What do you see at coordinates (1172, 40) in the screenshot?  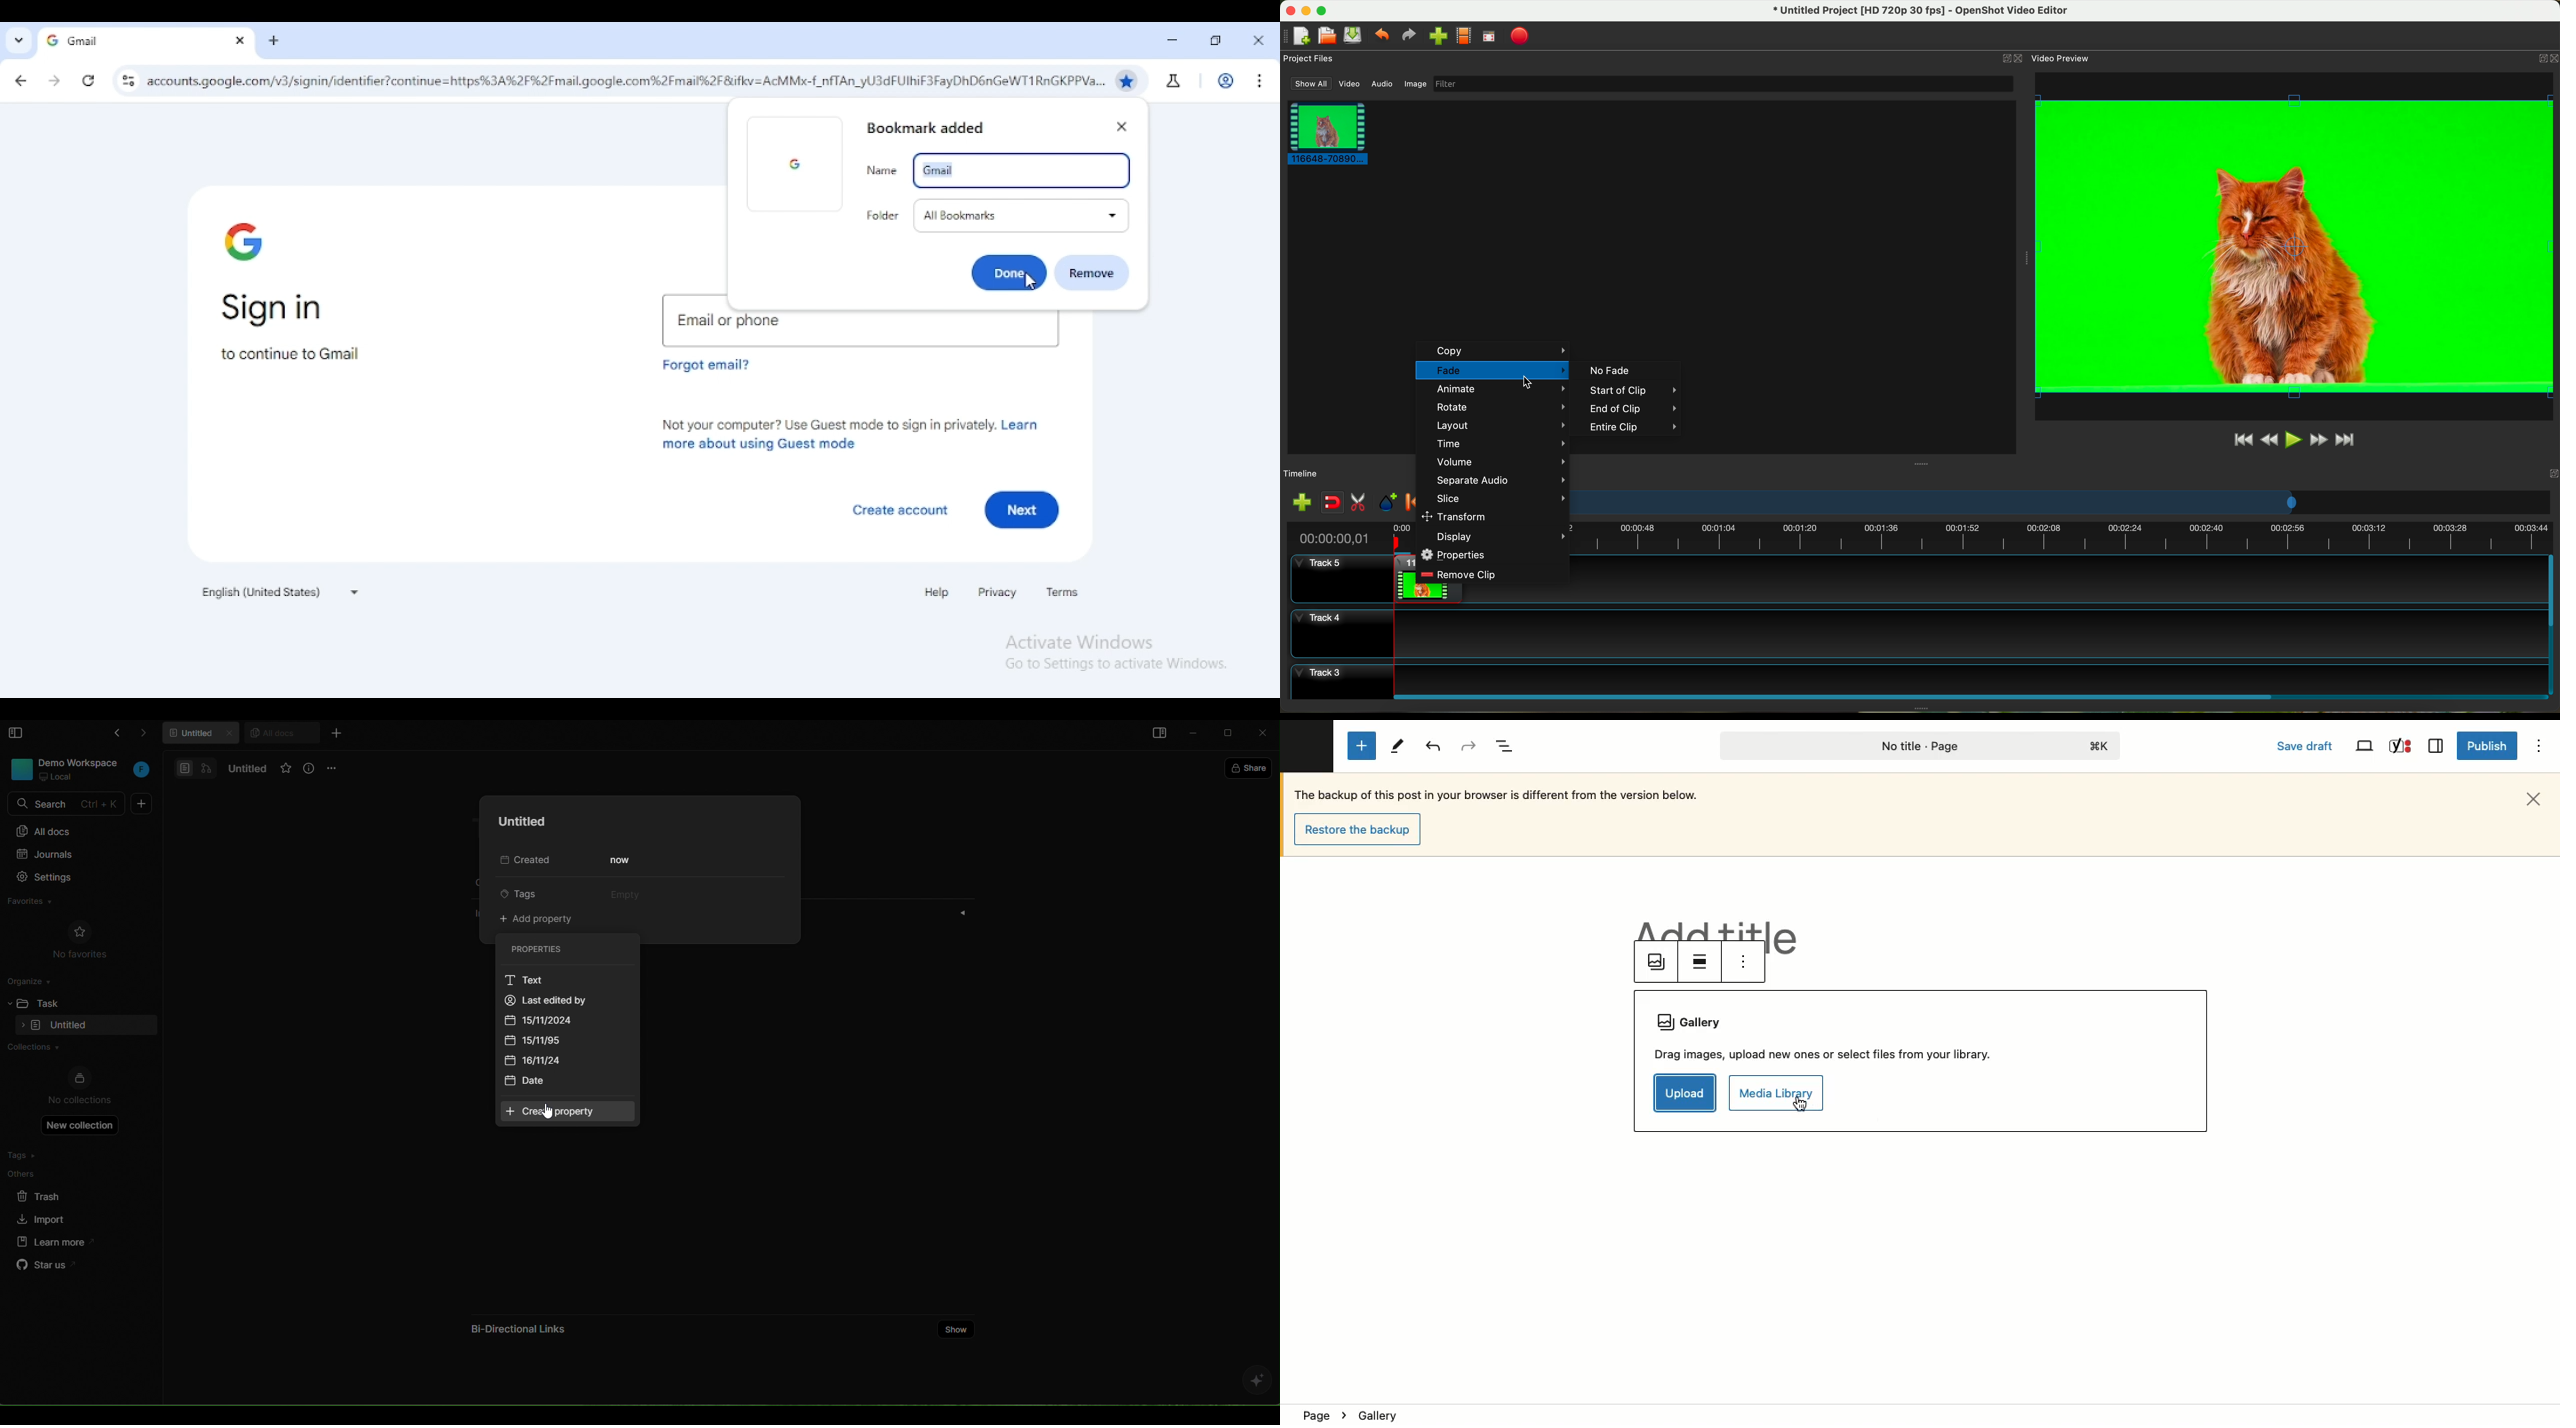 I see `minimize` at bounding box center [1172, 40].